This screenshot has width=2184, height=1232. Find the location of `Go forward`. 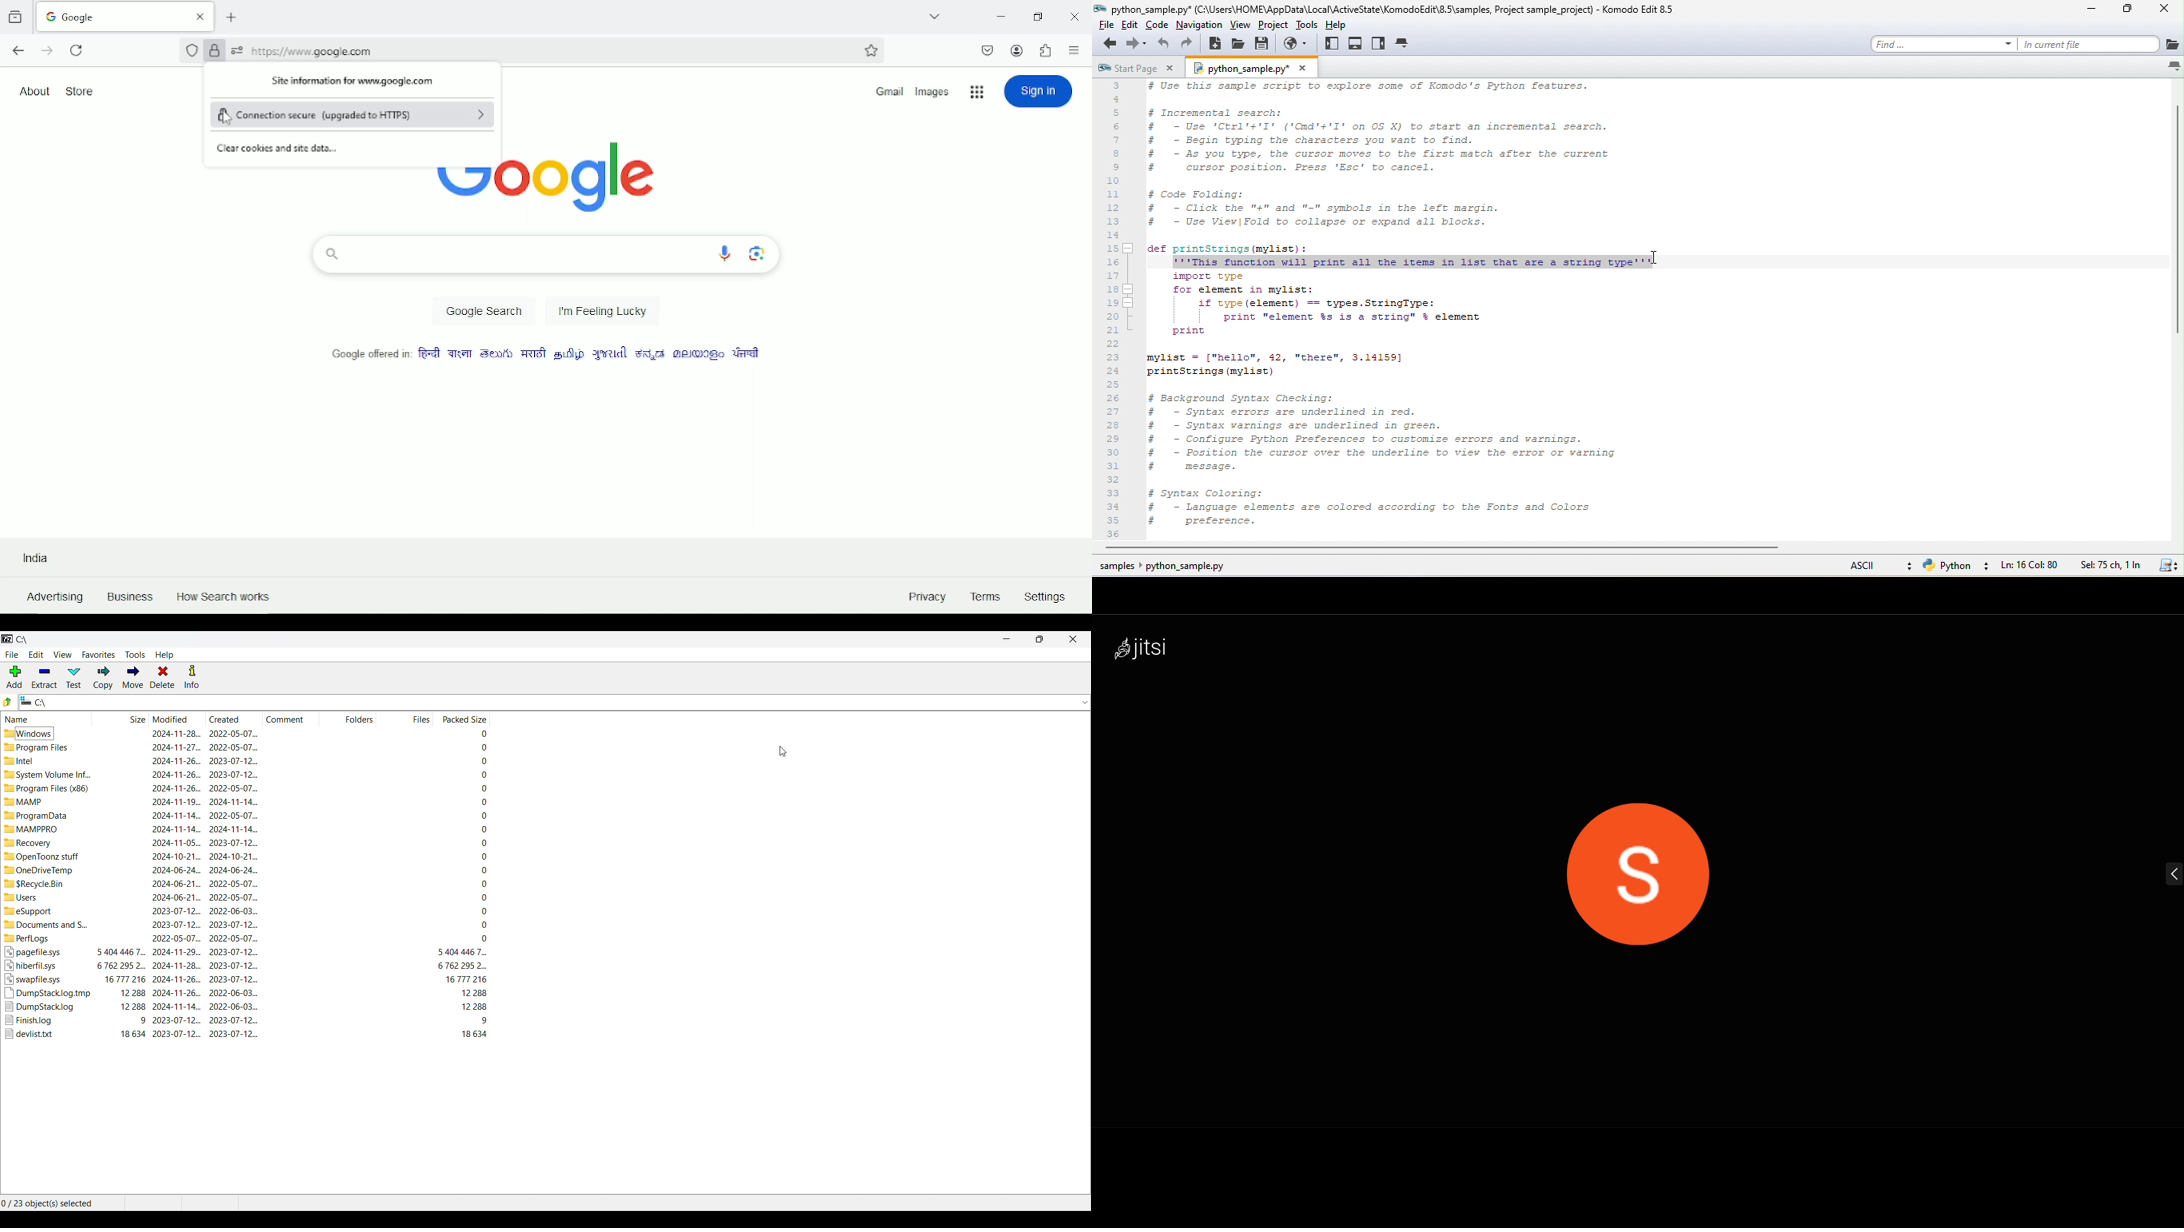

Go forward is located at coordinates (47, 51).